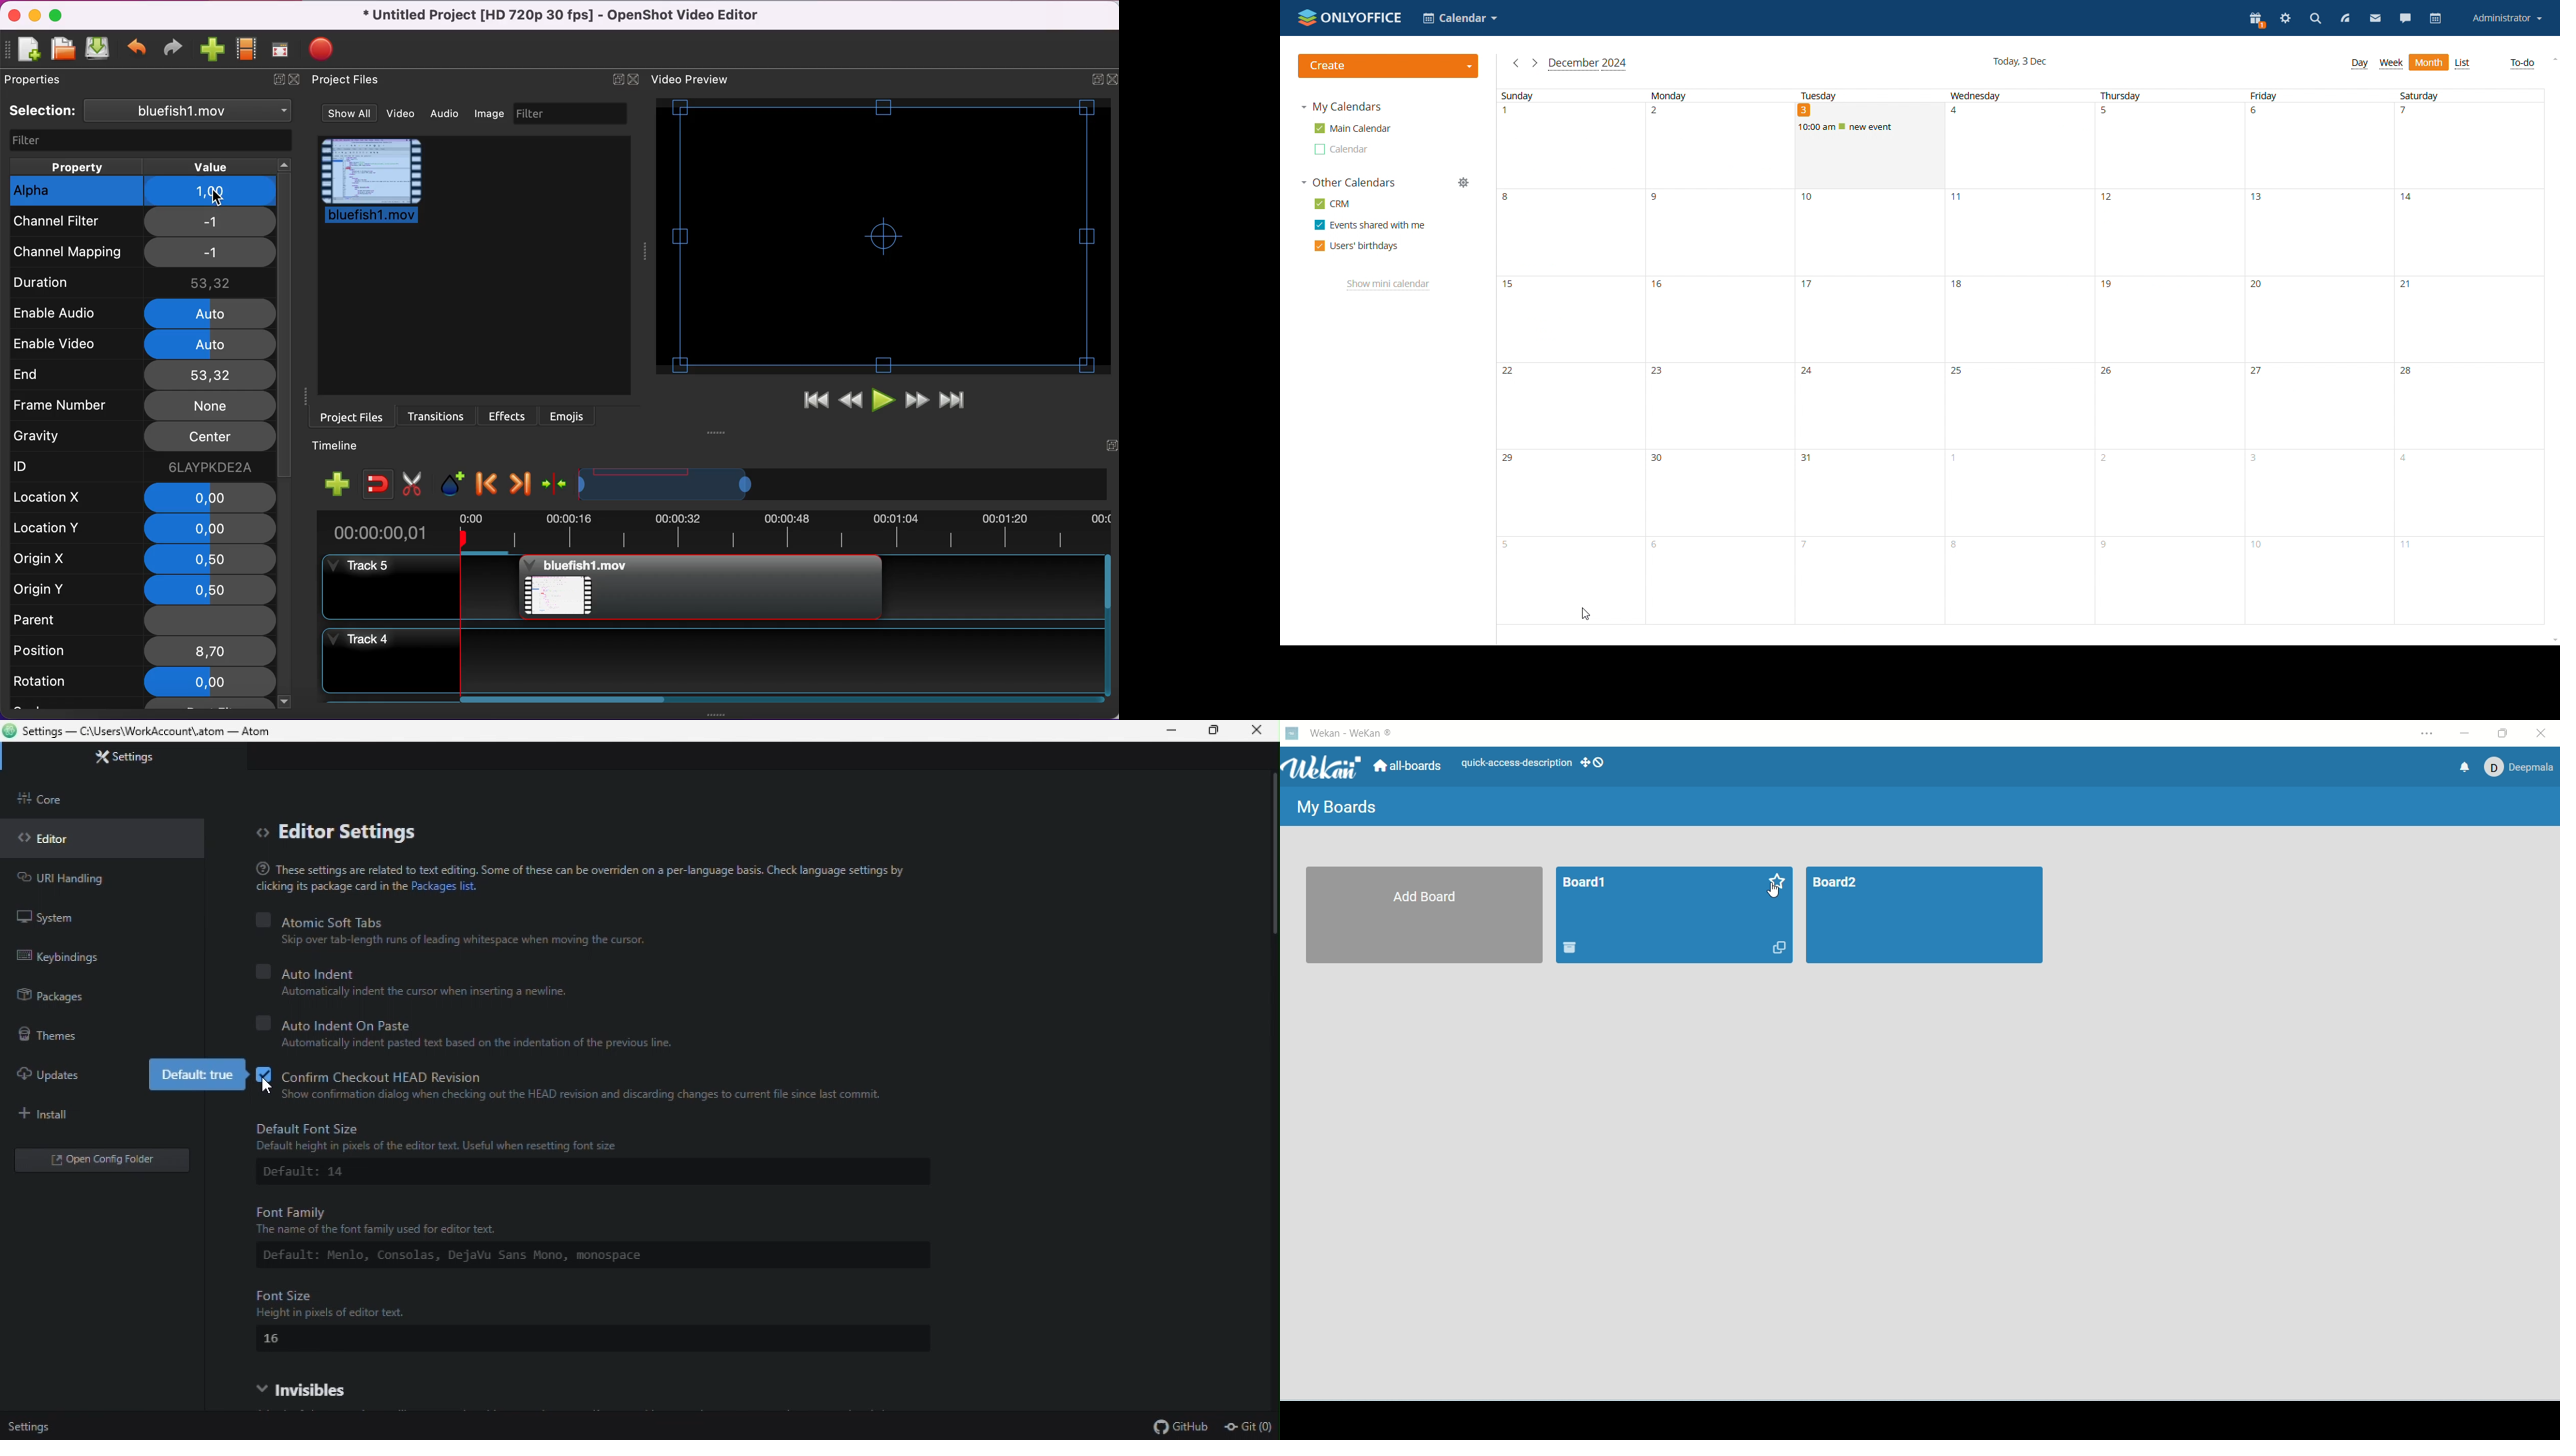  Describe the element at coordinates (712, 660) in the screenshot. I see `track 4` at that location.